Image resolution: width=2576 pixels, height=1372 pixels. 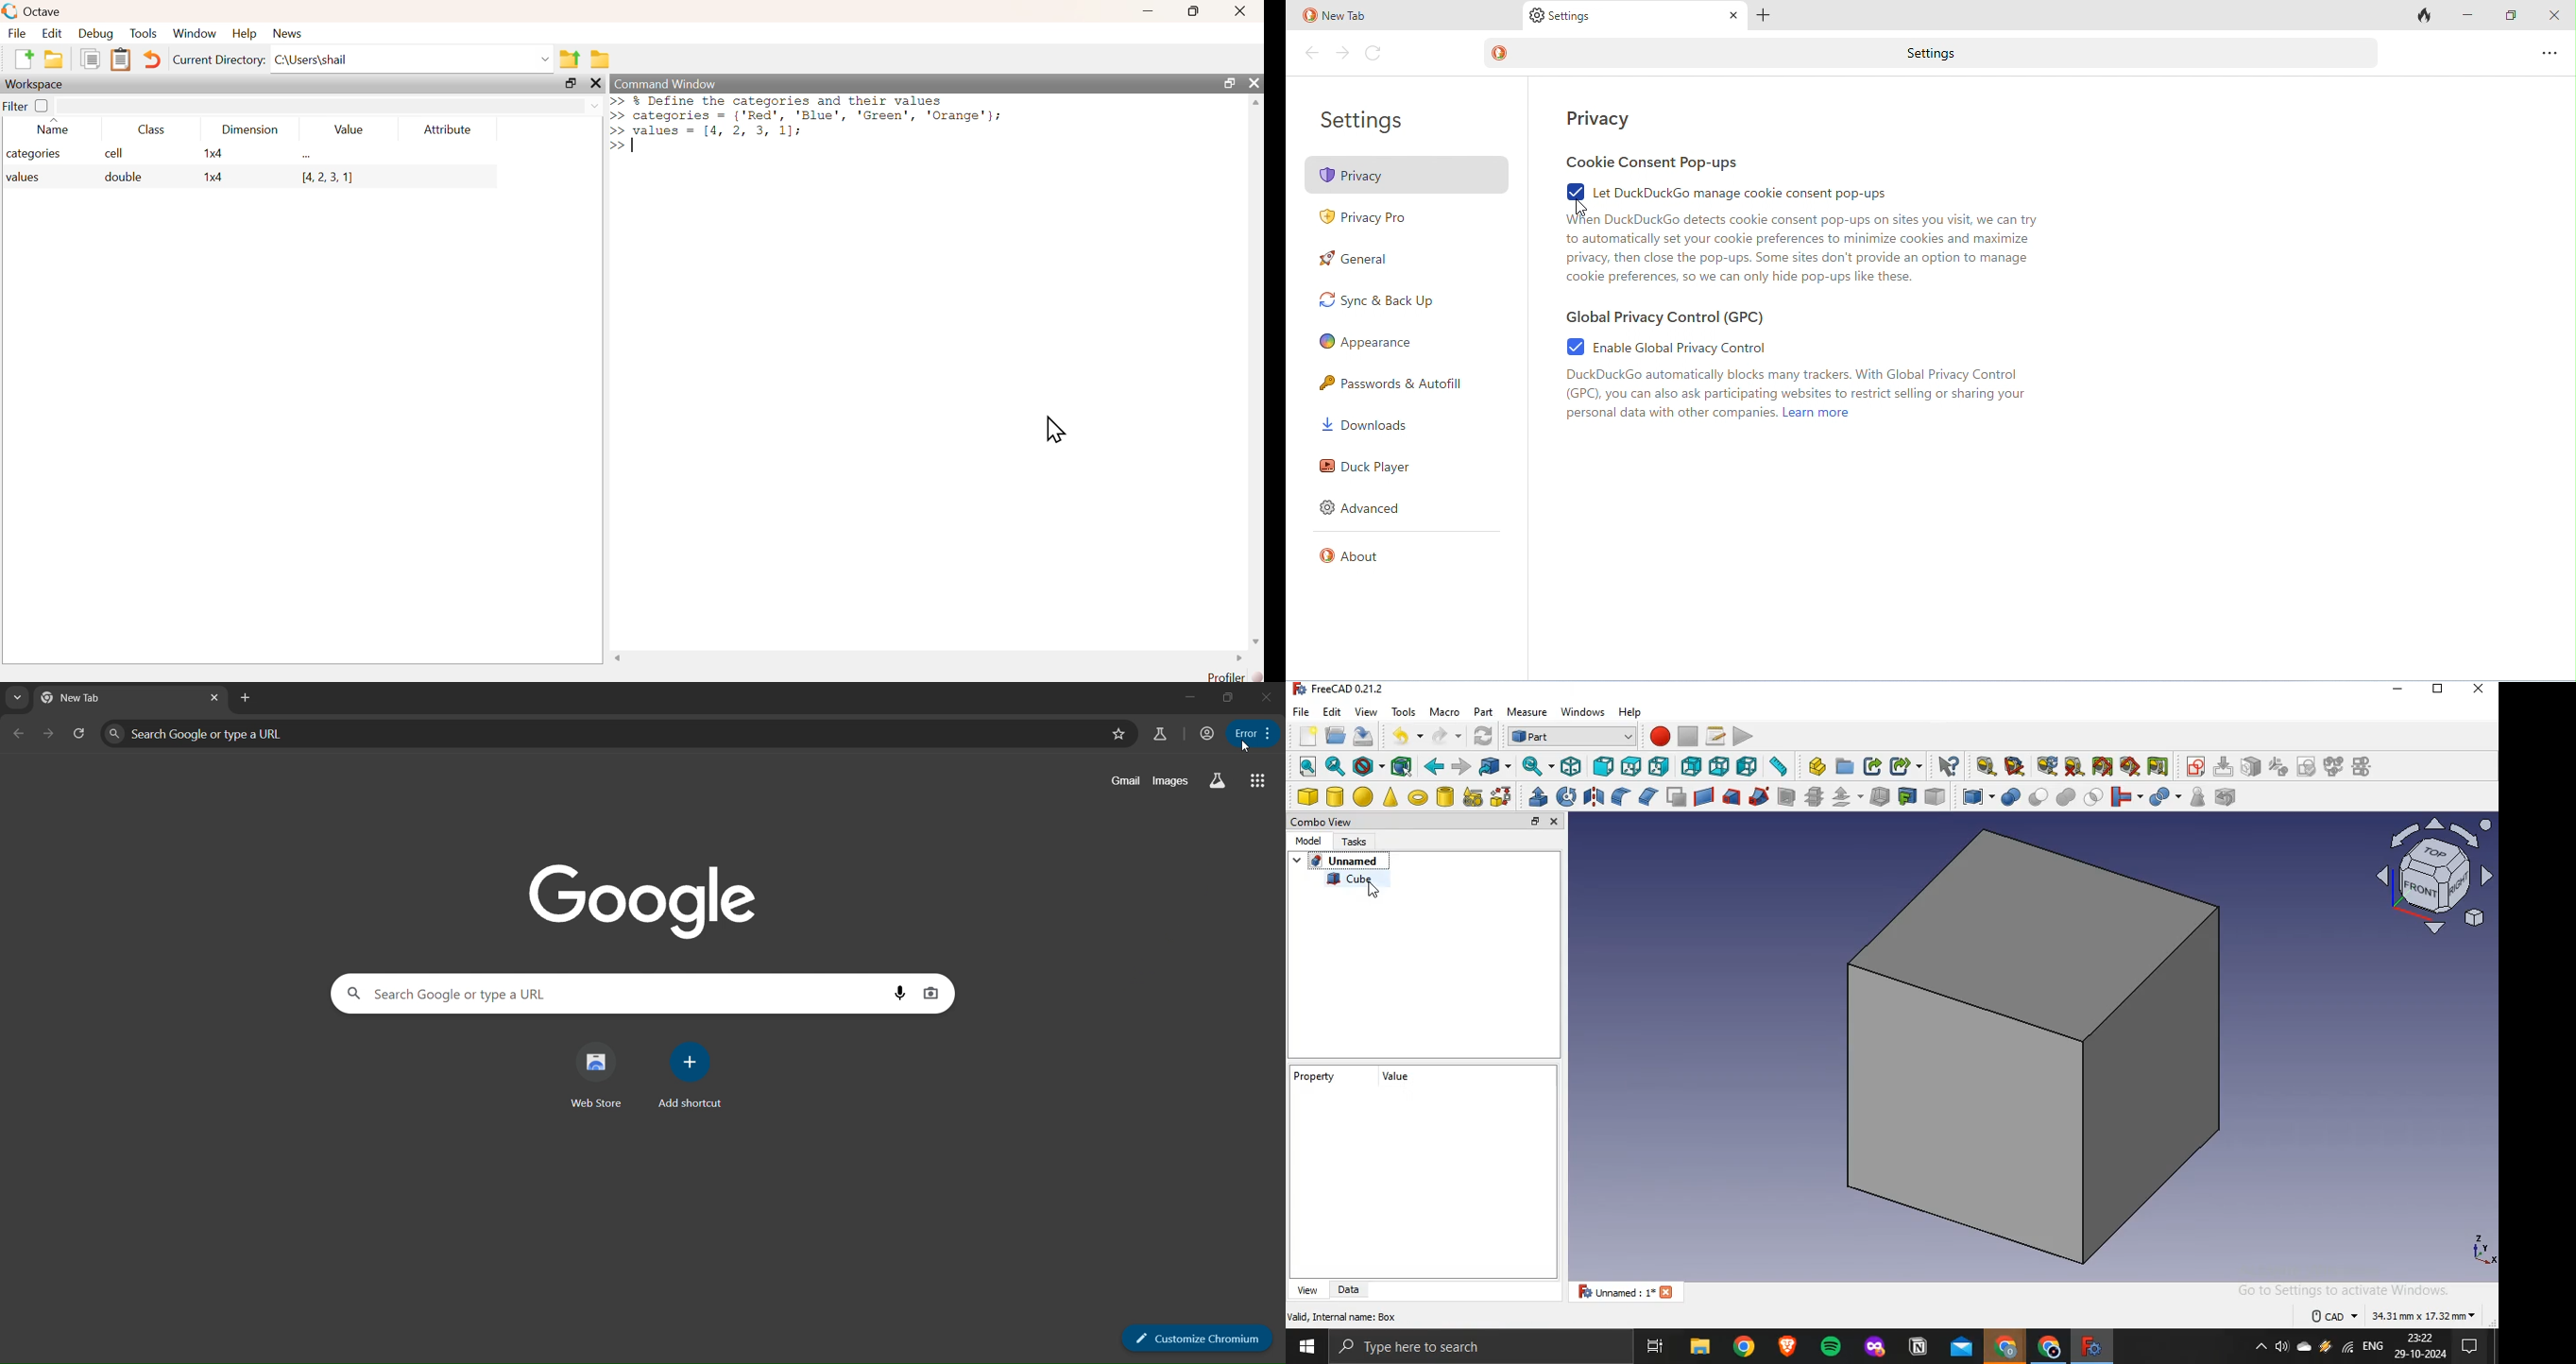 I want to click on check geometry, so click(x=2197, y=797).